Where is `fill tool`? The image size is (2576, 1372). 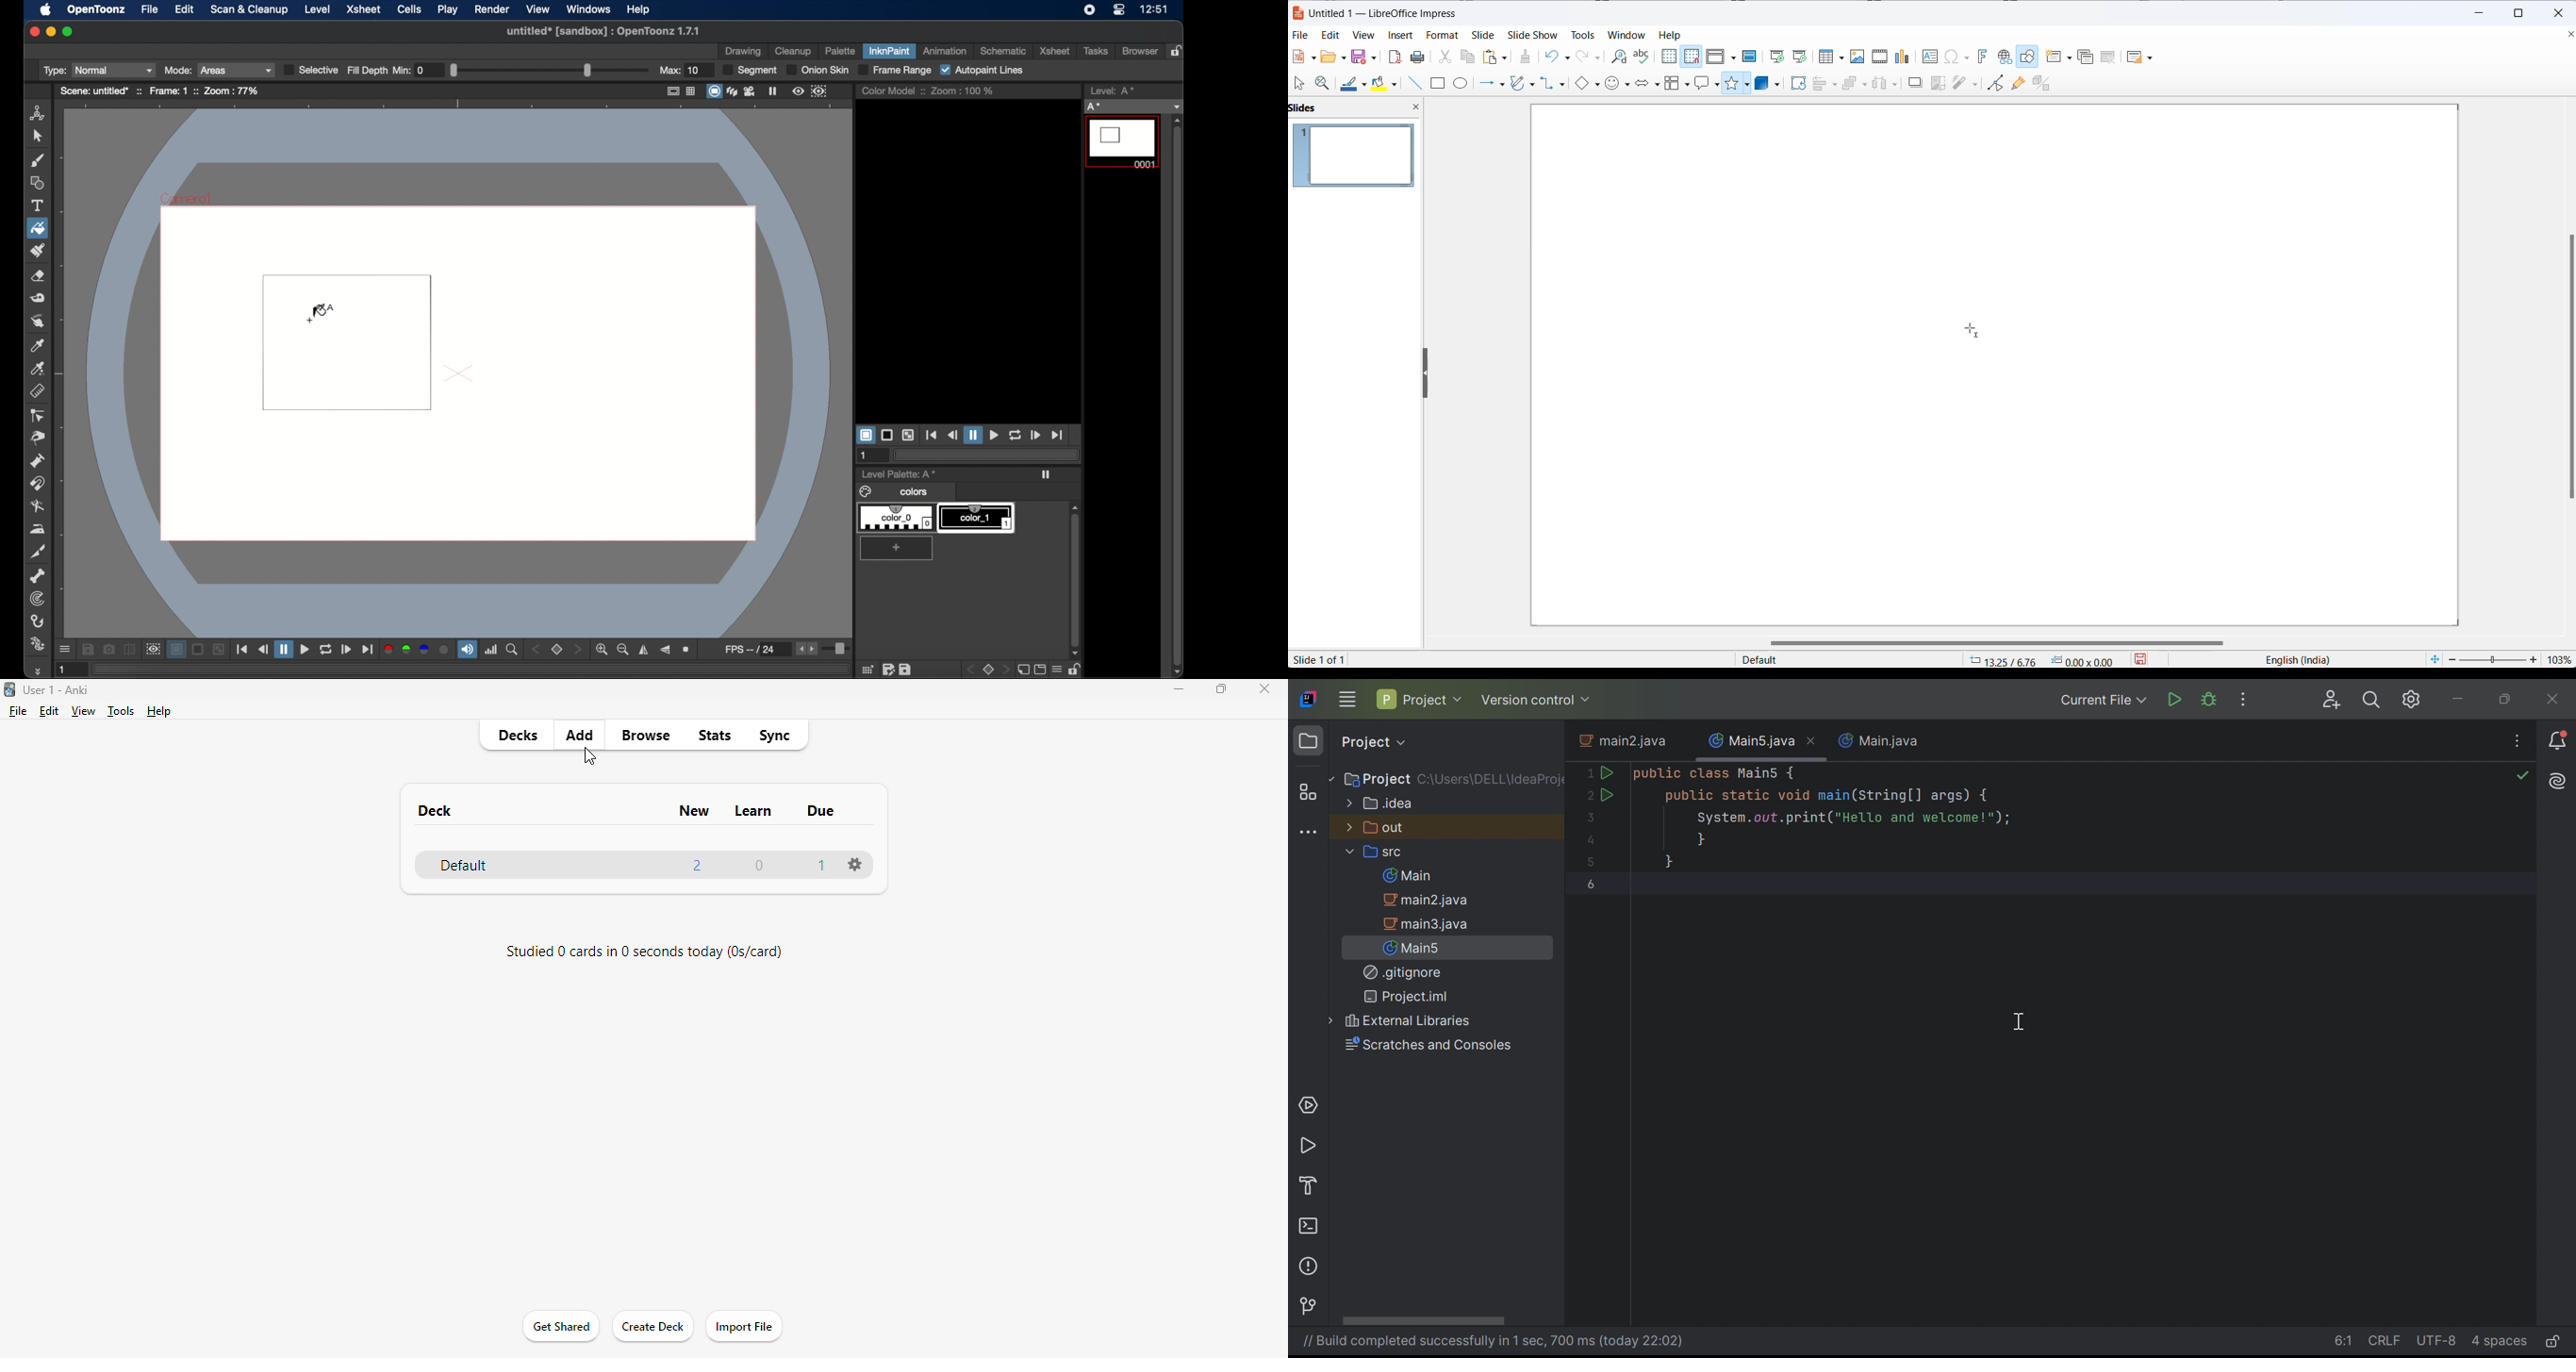
fill tool is located at coordinates (38, 229).